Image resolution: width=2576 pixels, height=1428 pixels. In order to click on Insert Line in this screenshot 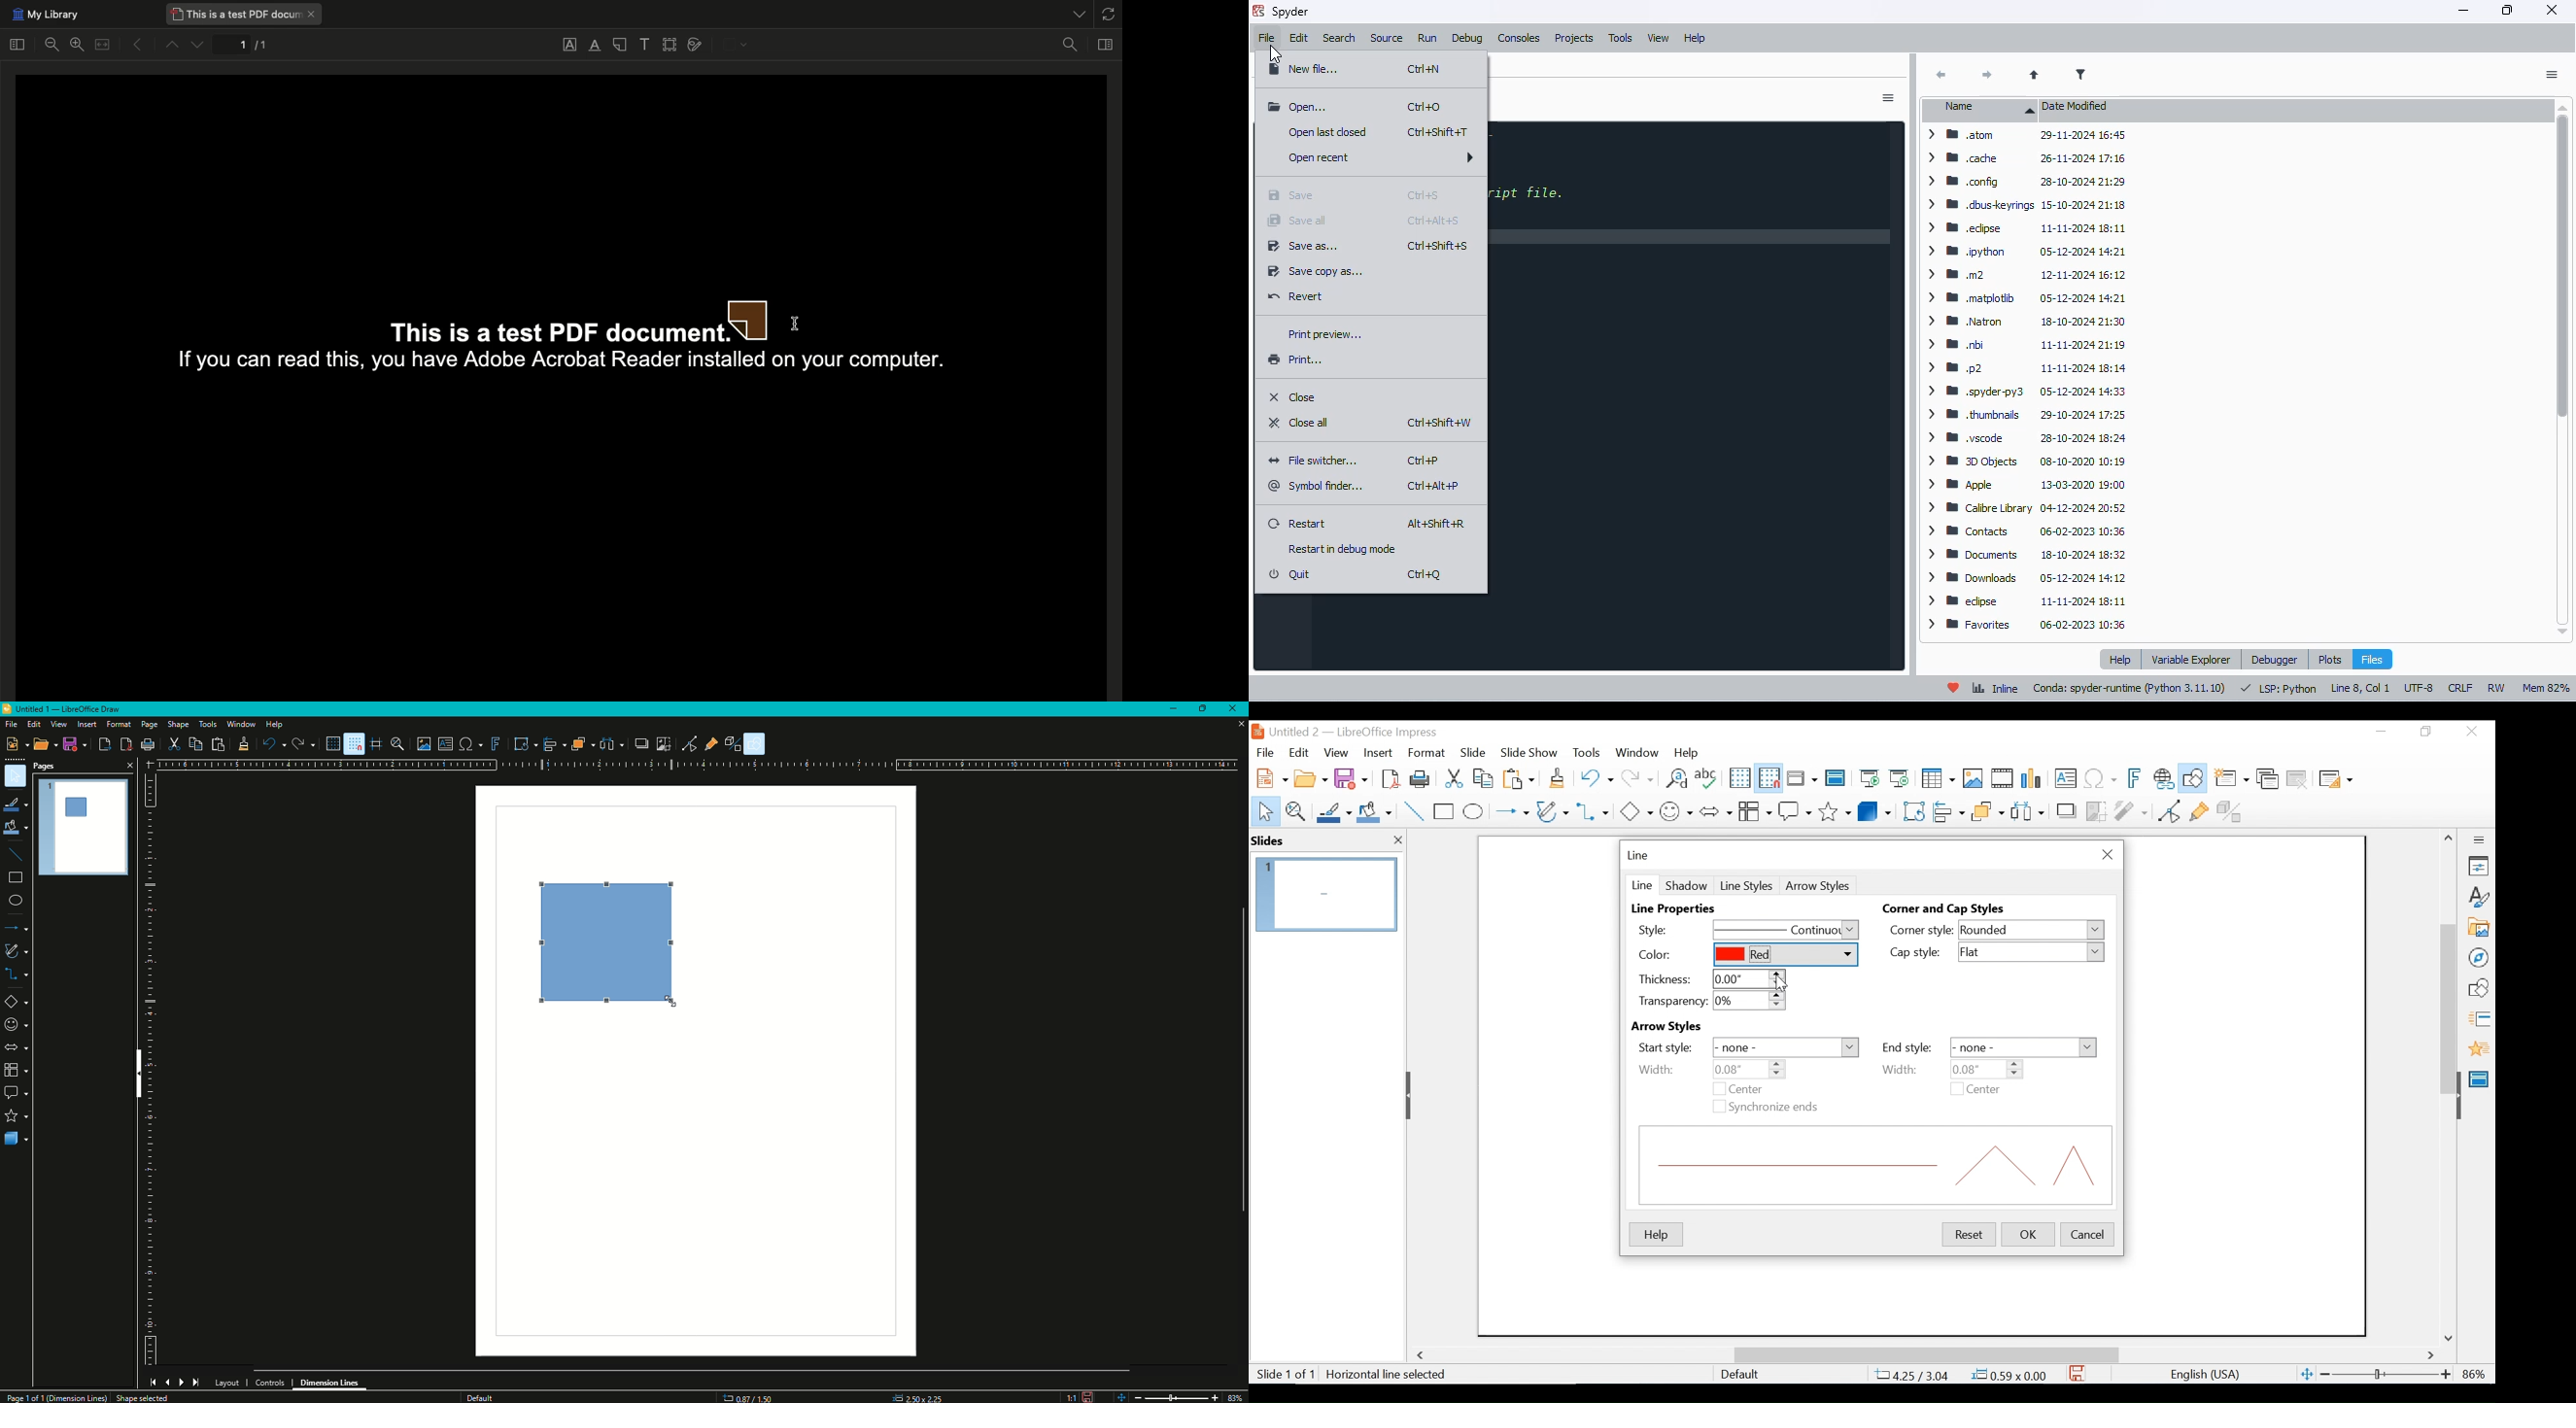, I will do `click(1415, 812)`.